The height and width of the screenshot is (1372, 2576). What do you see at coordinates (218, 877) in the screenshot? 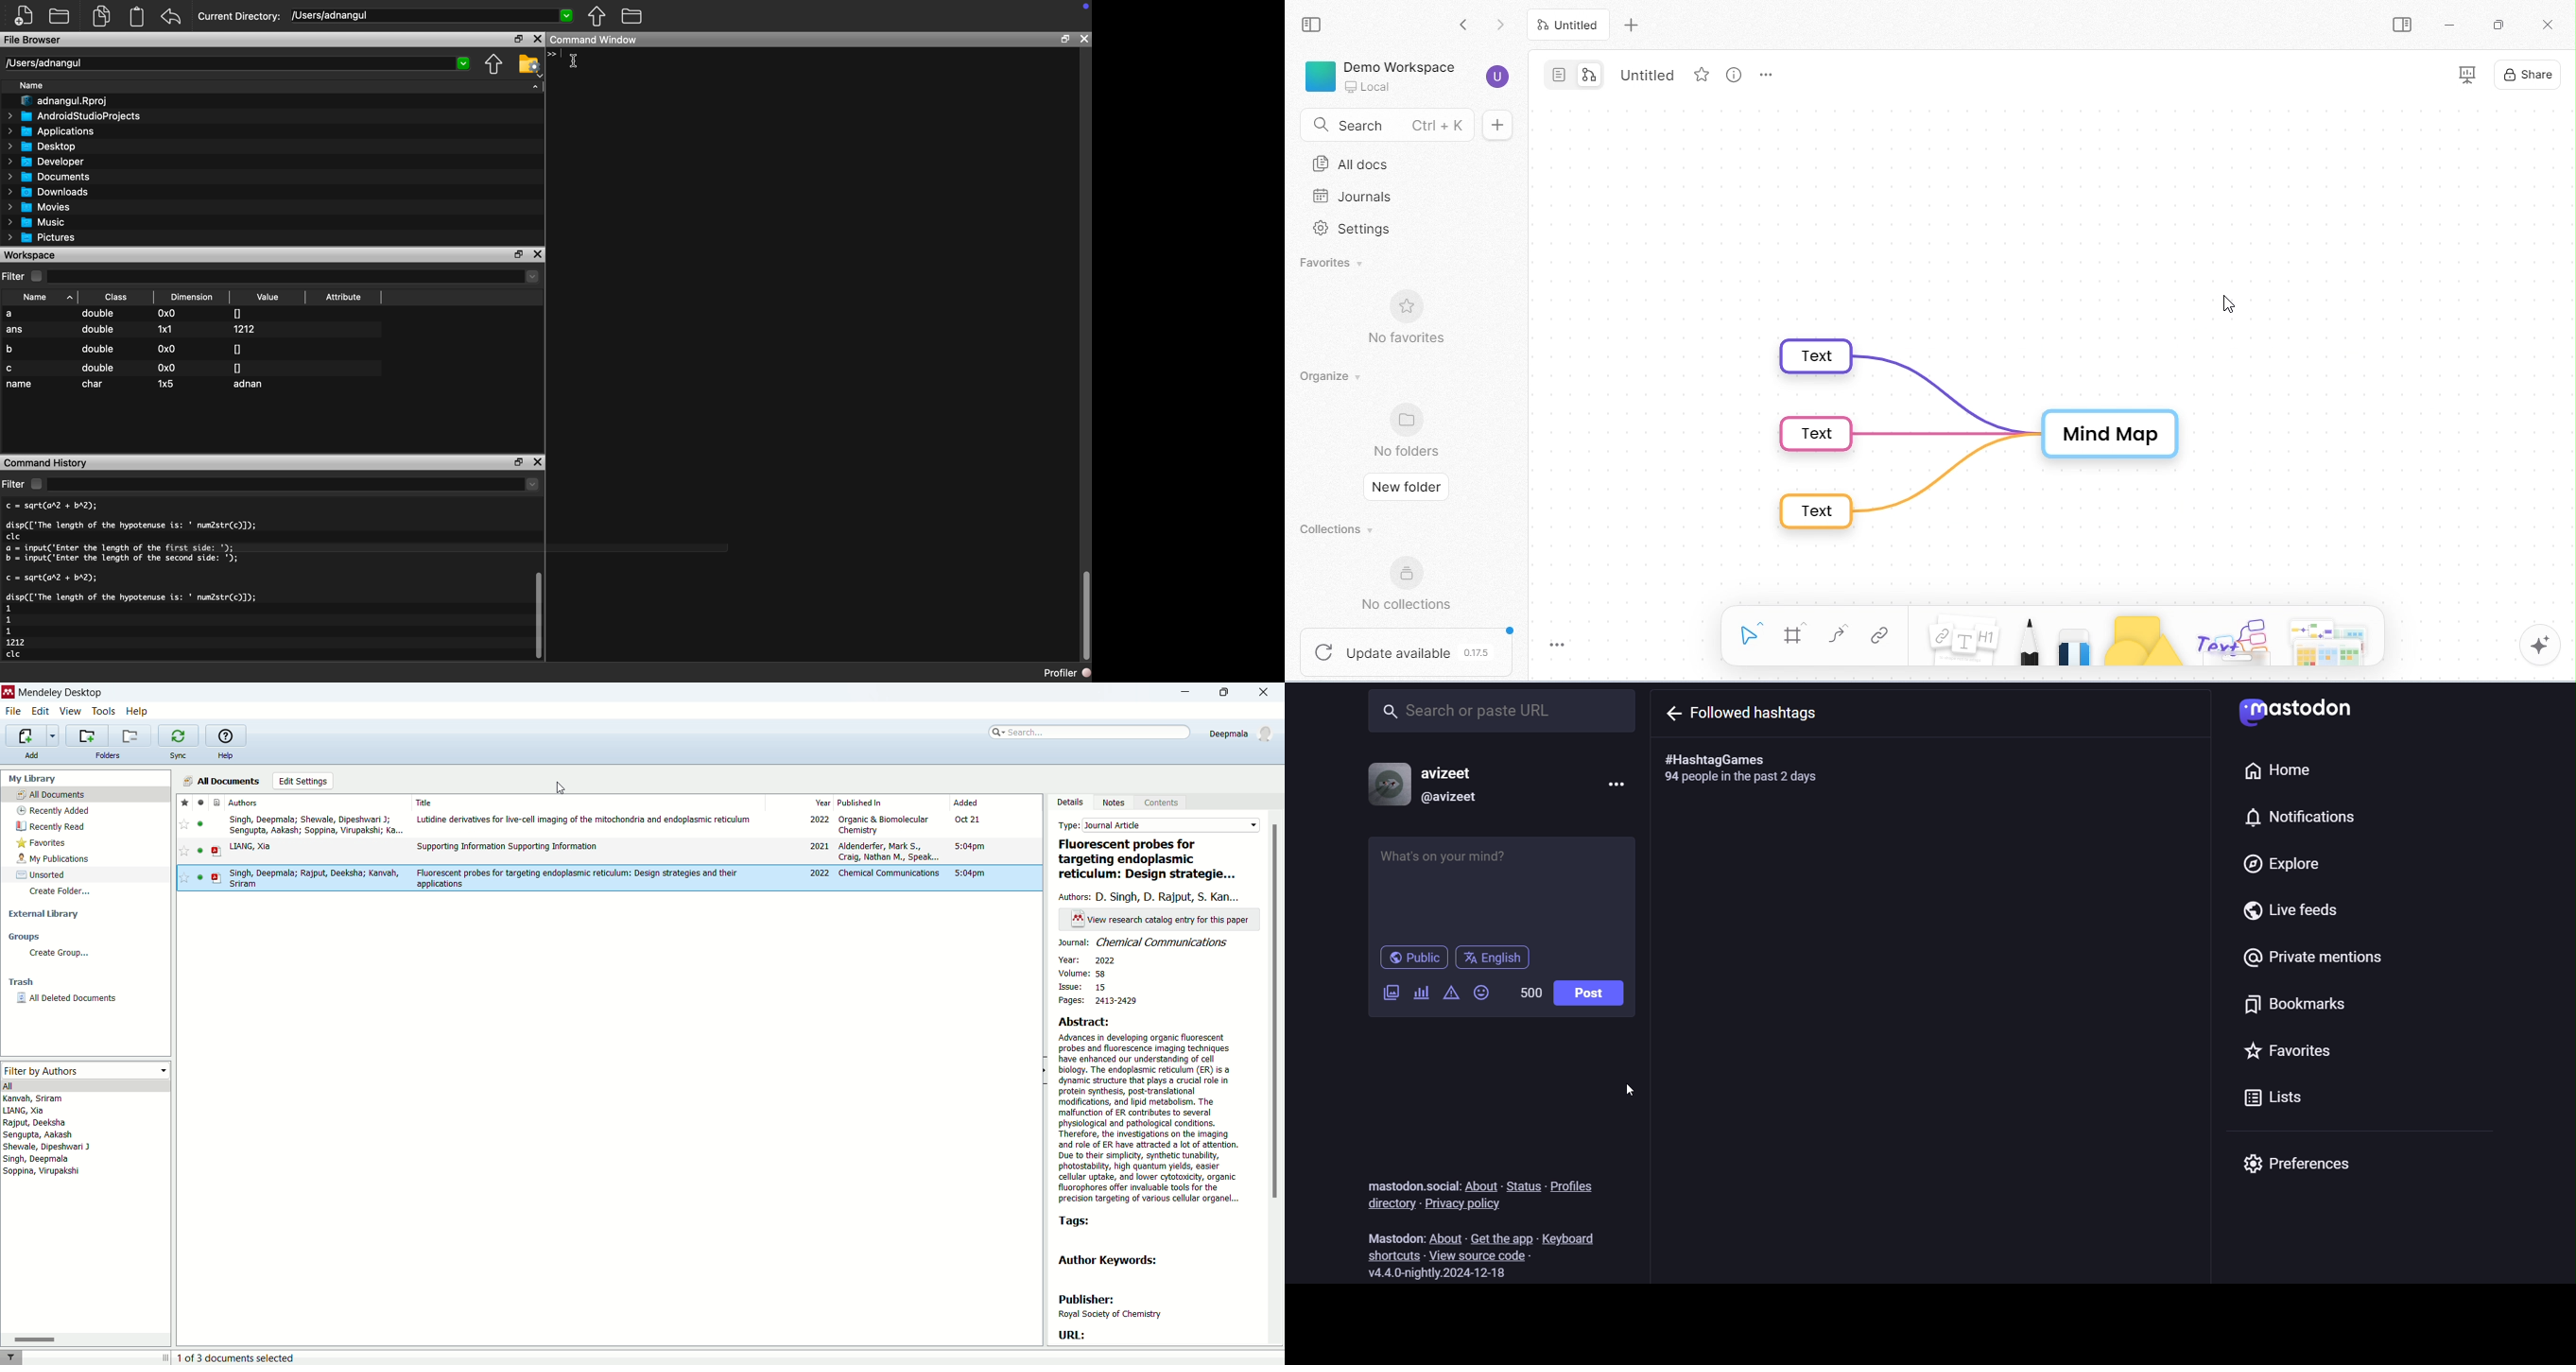
I see `document` at bounding box center [218, 877].